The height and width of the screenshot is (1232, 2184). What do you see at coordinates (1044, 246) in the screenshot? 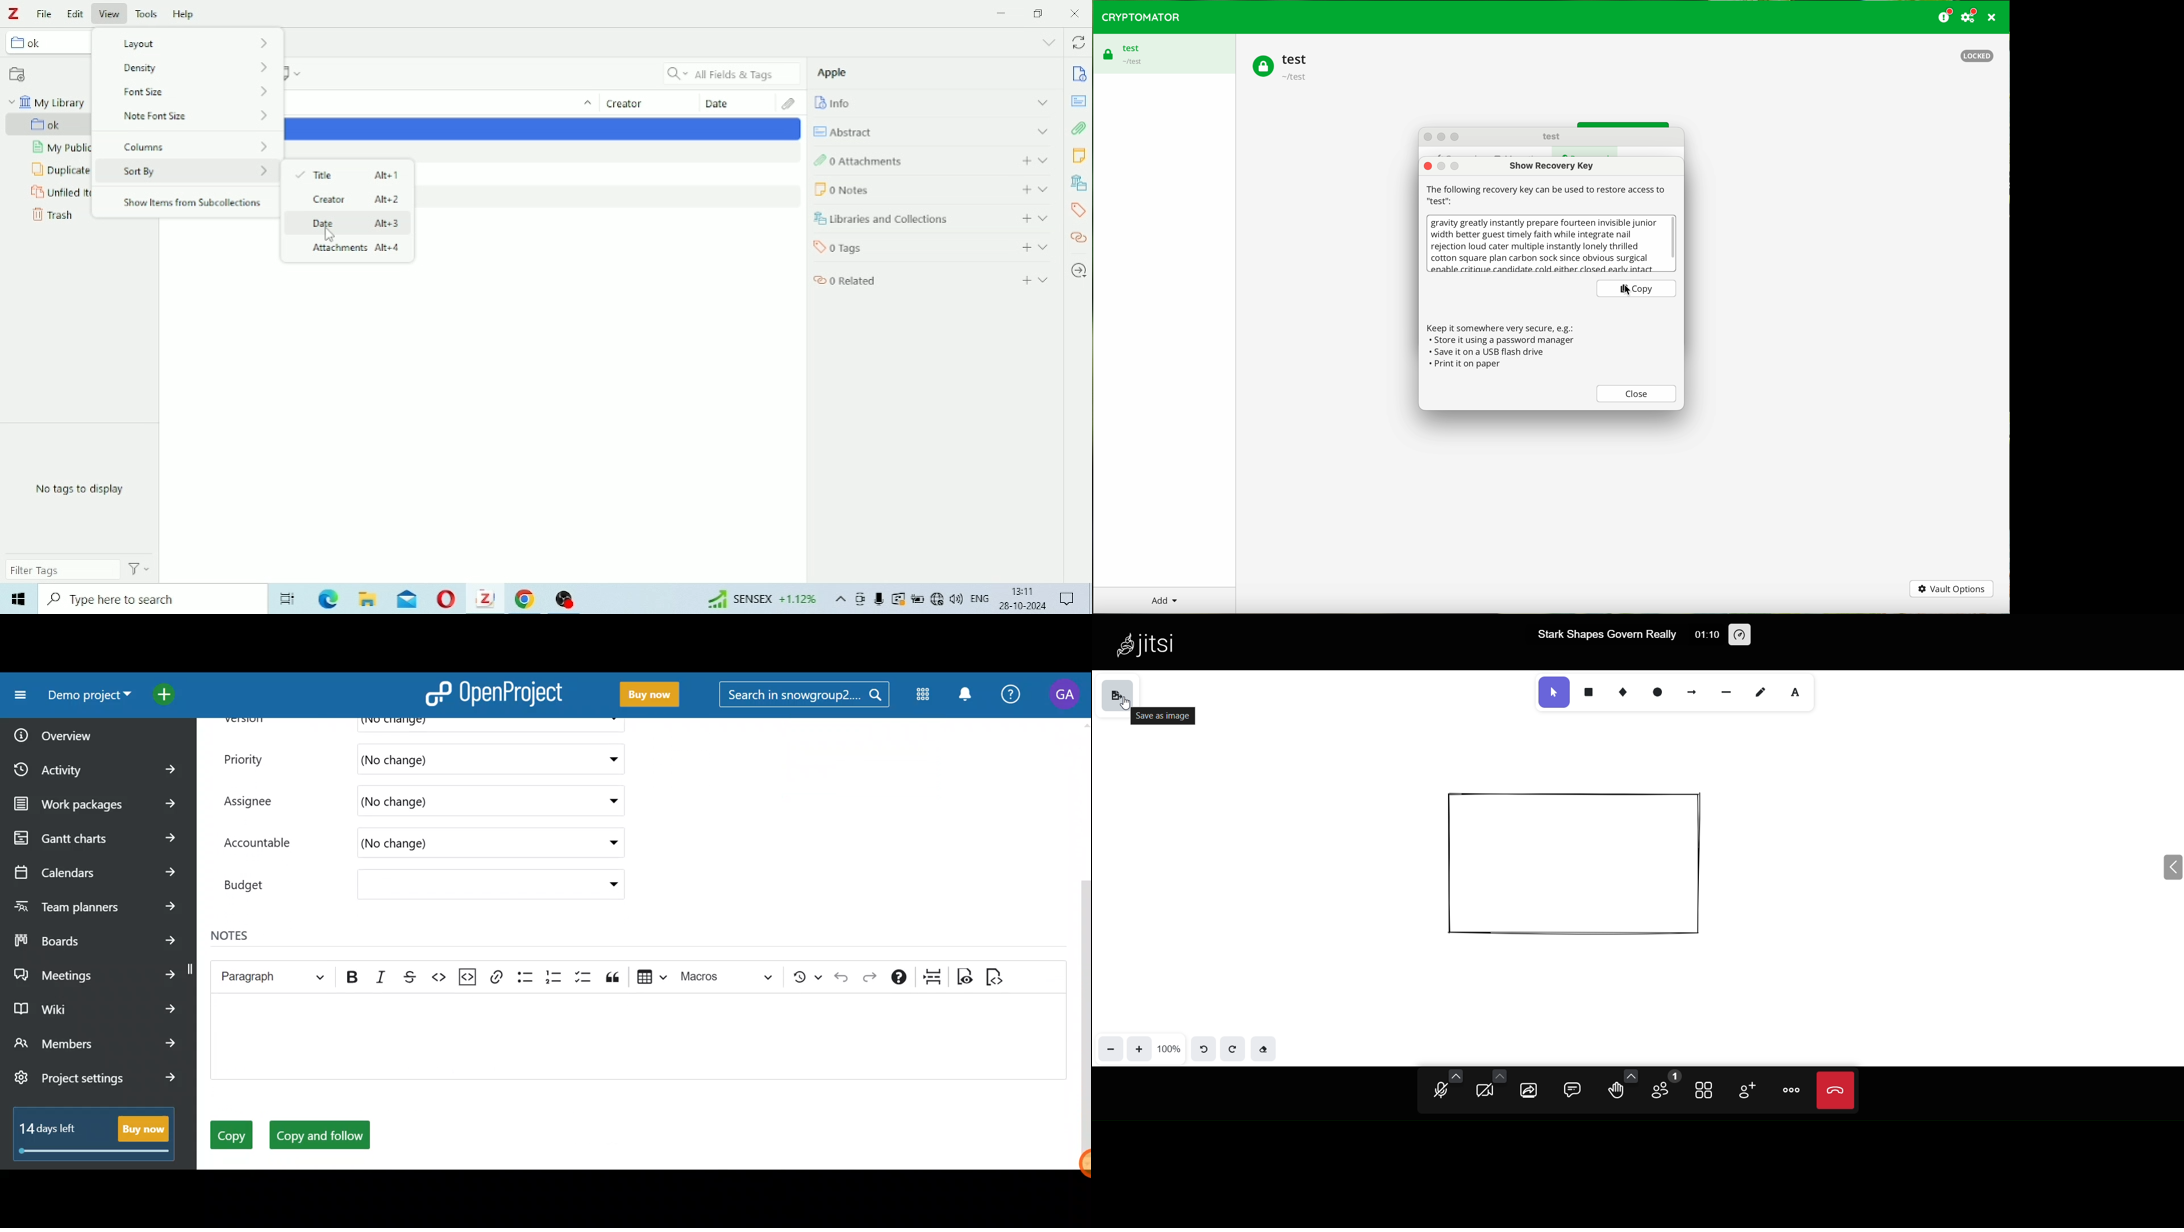
I see `expand` at bounding box center [1044, 246].